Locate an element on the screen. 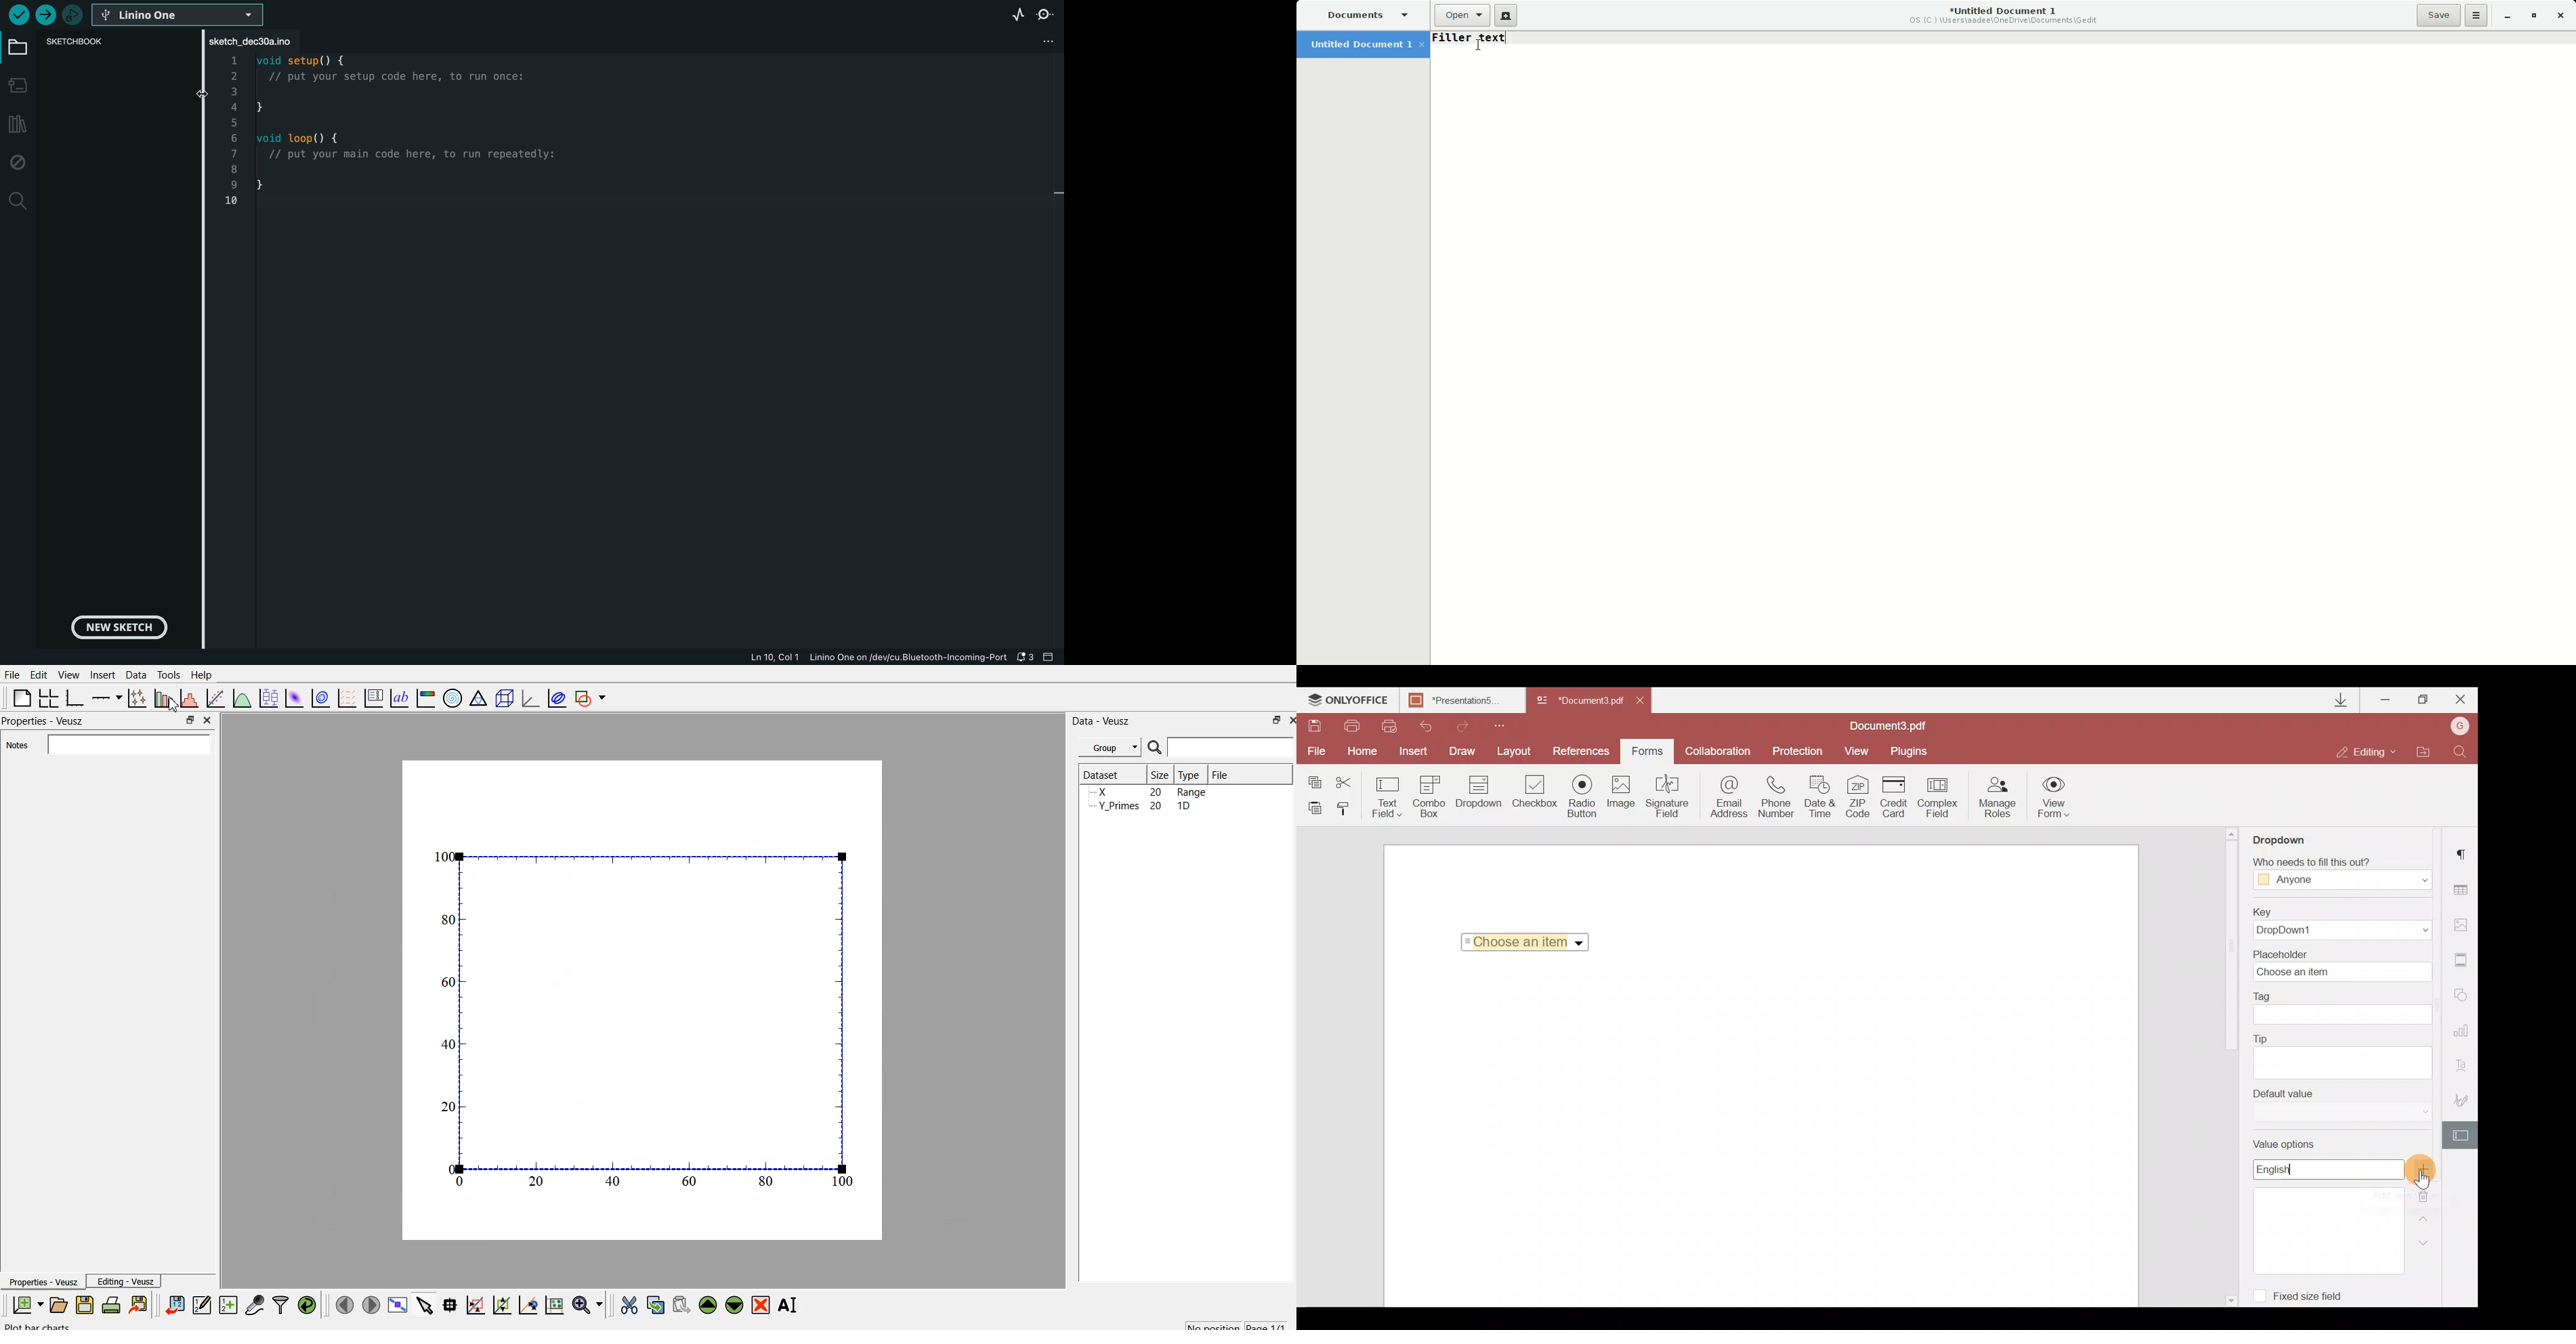 Image resolution: width=2576 pixels, height=1344 pixels. close is located at coordinates (206, 719).